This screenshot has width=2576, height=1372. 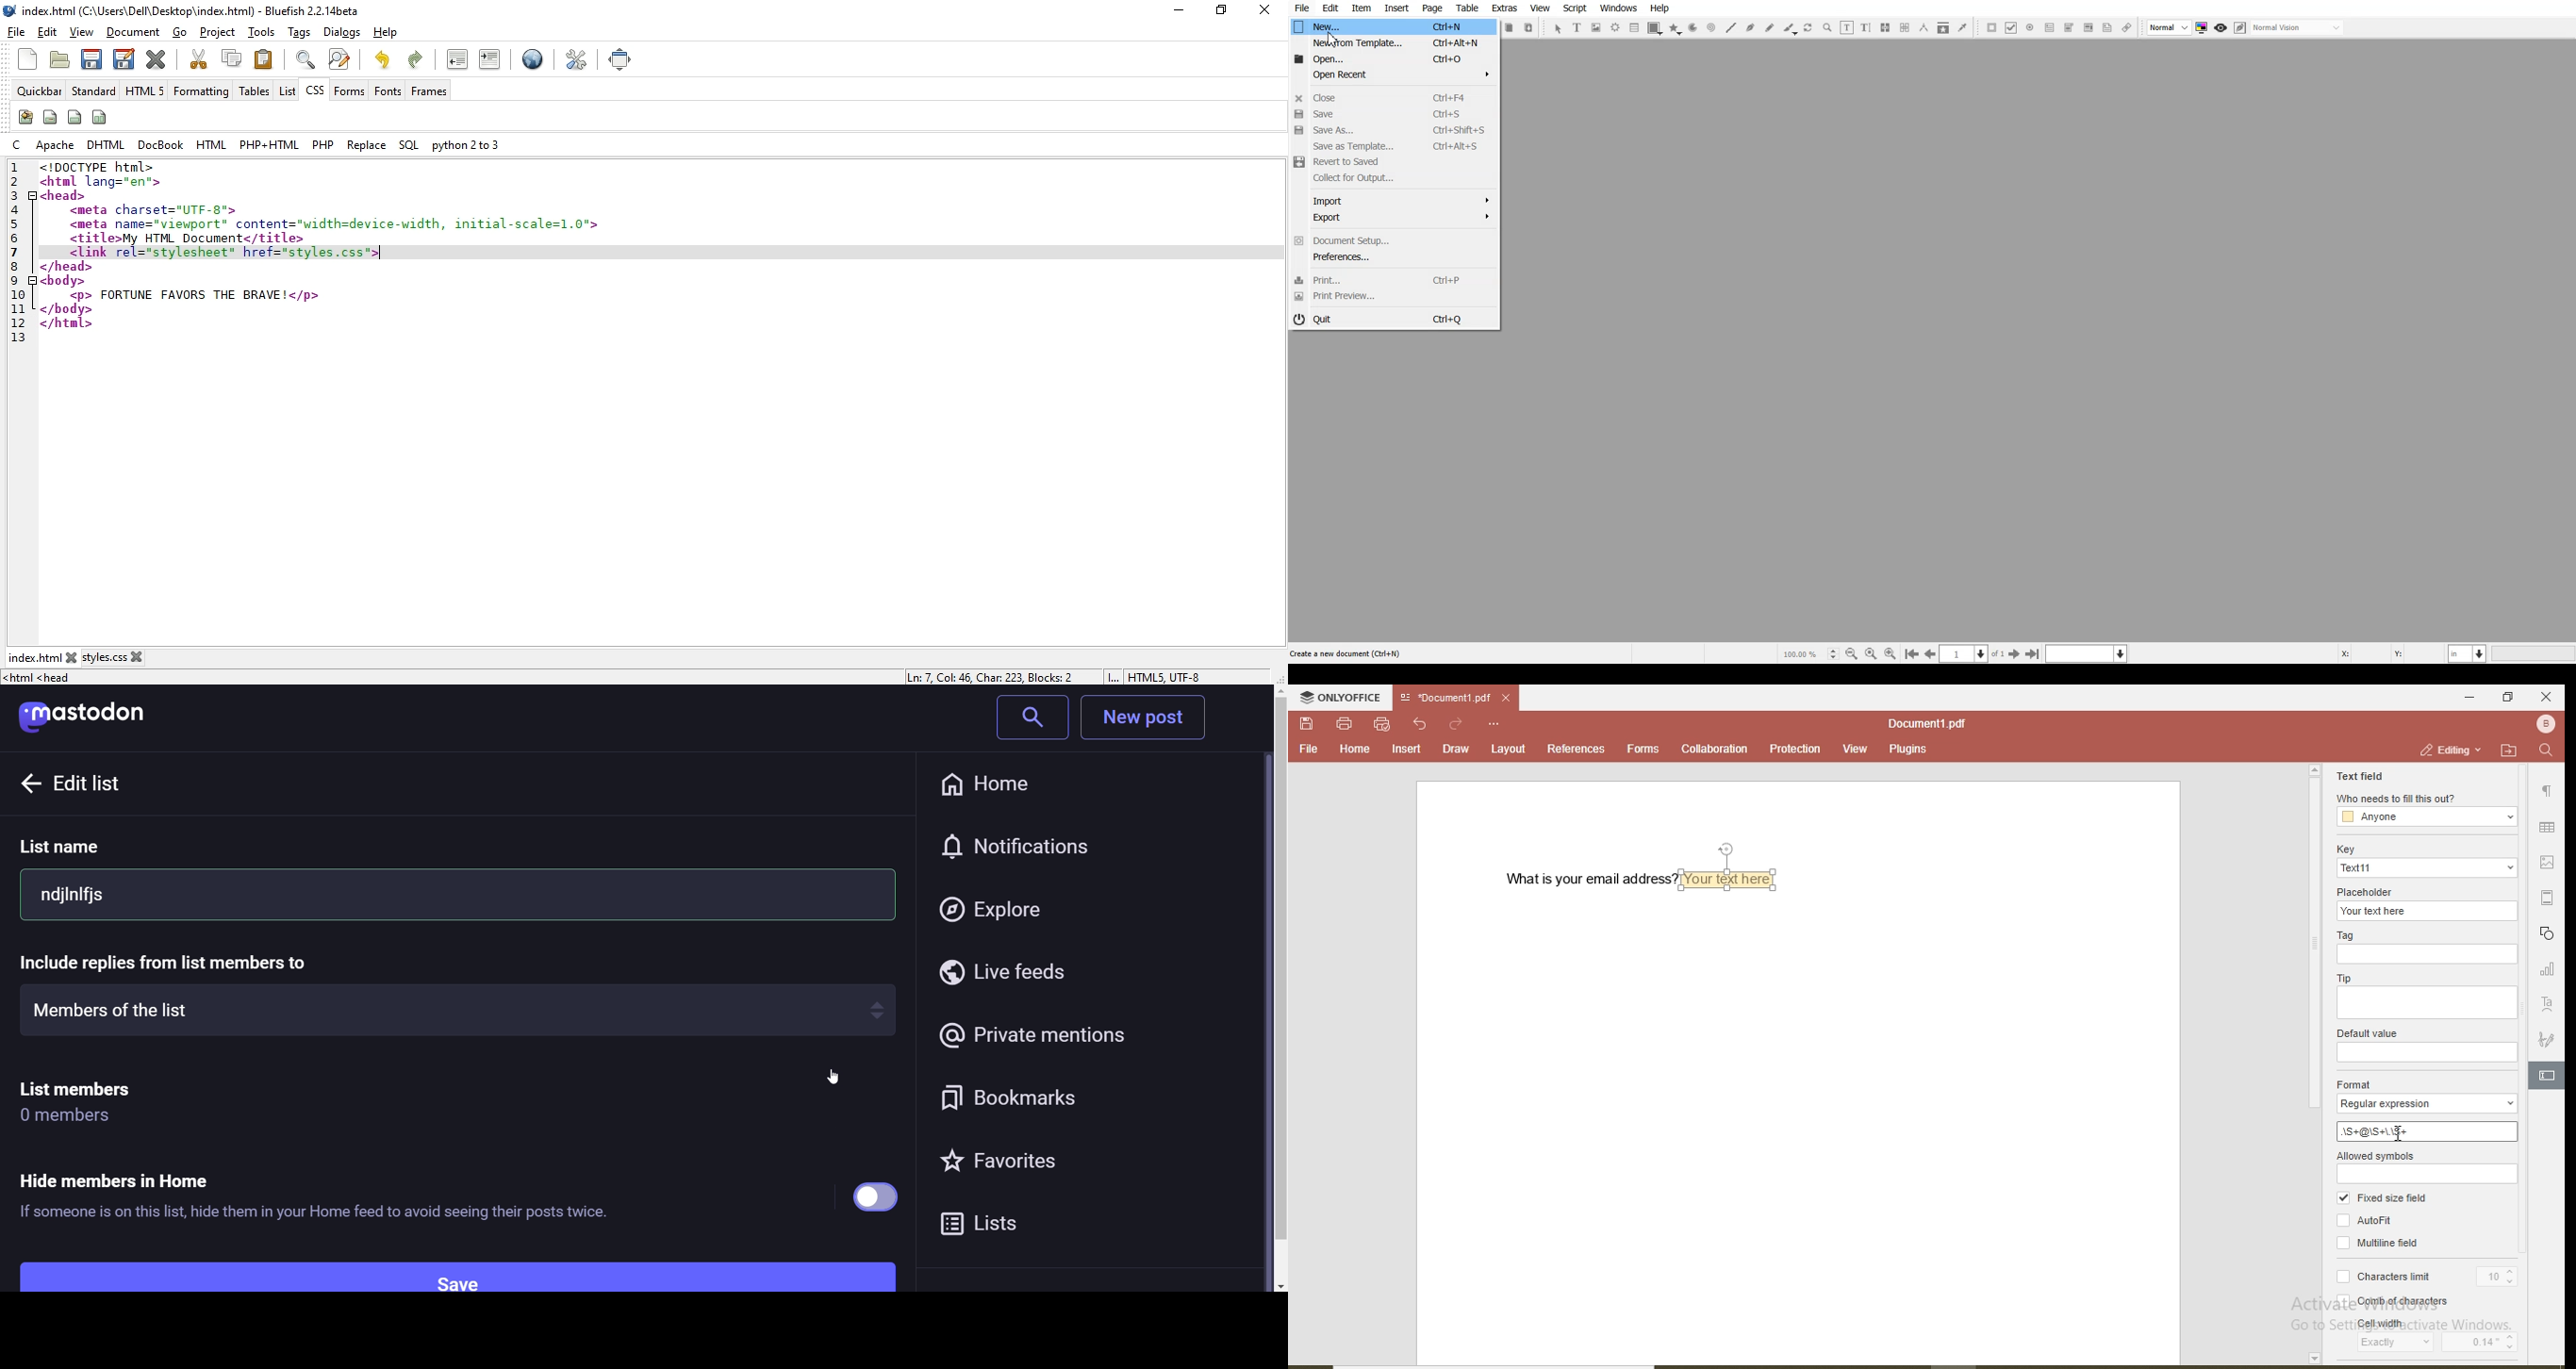 I want to click on Import, so click(x=1392, y=201).